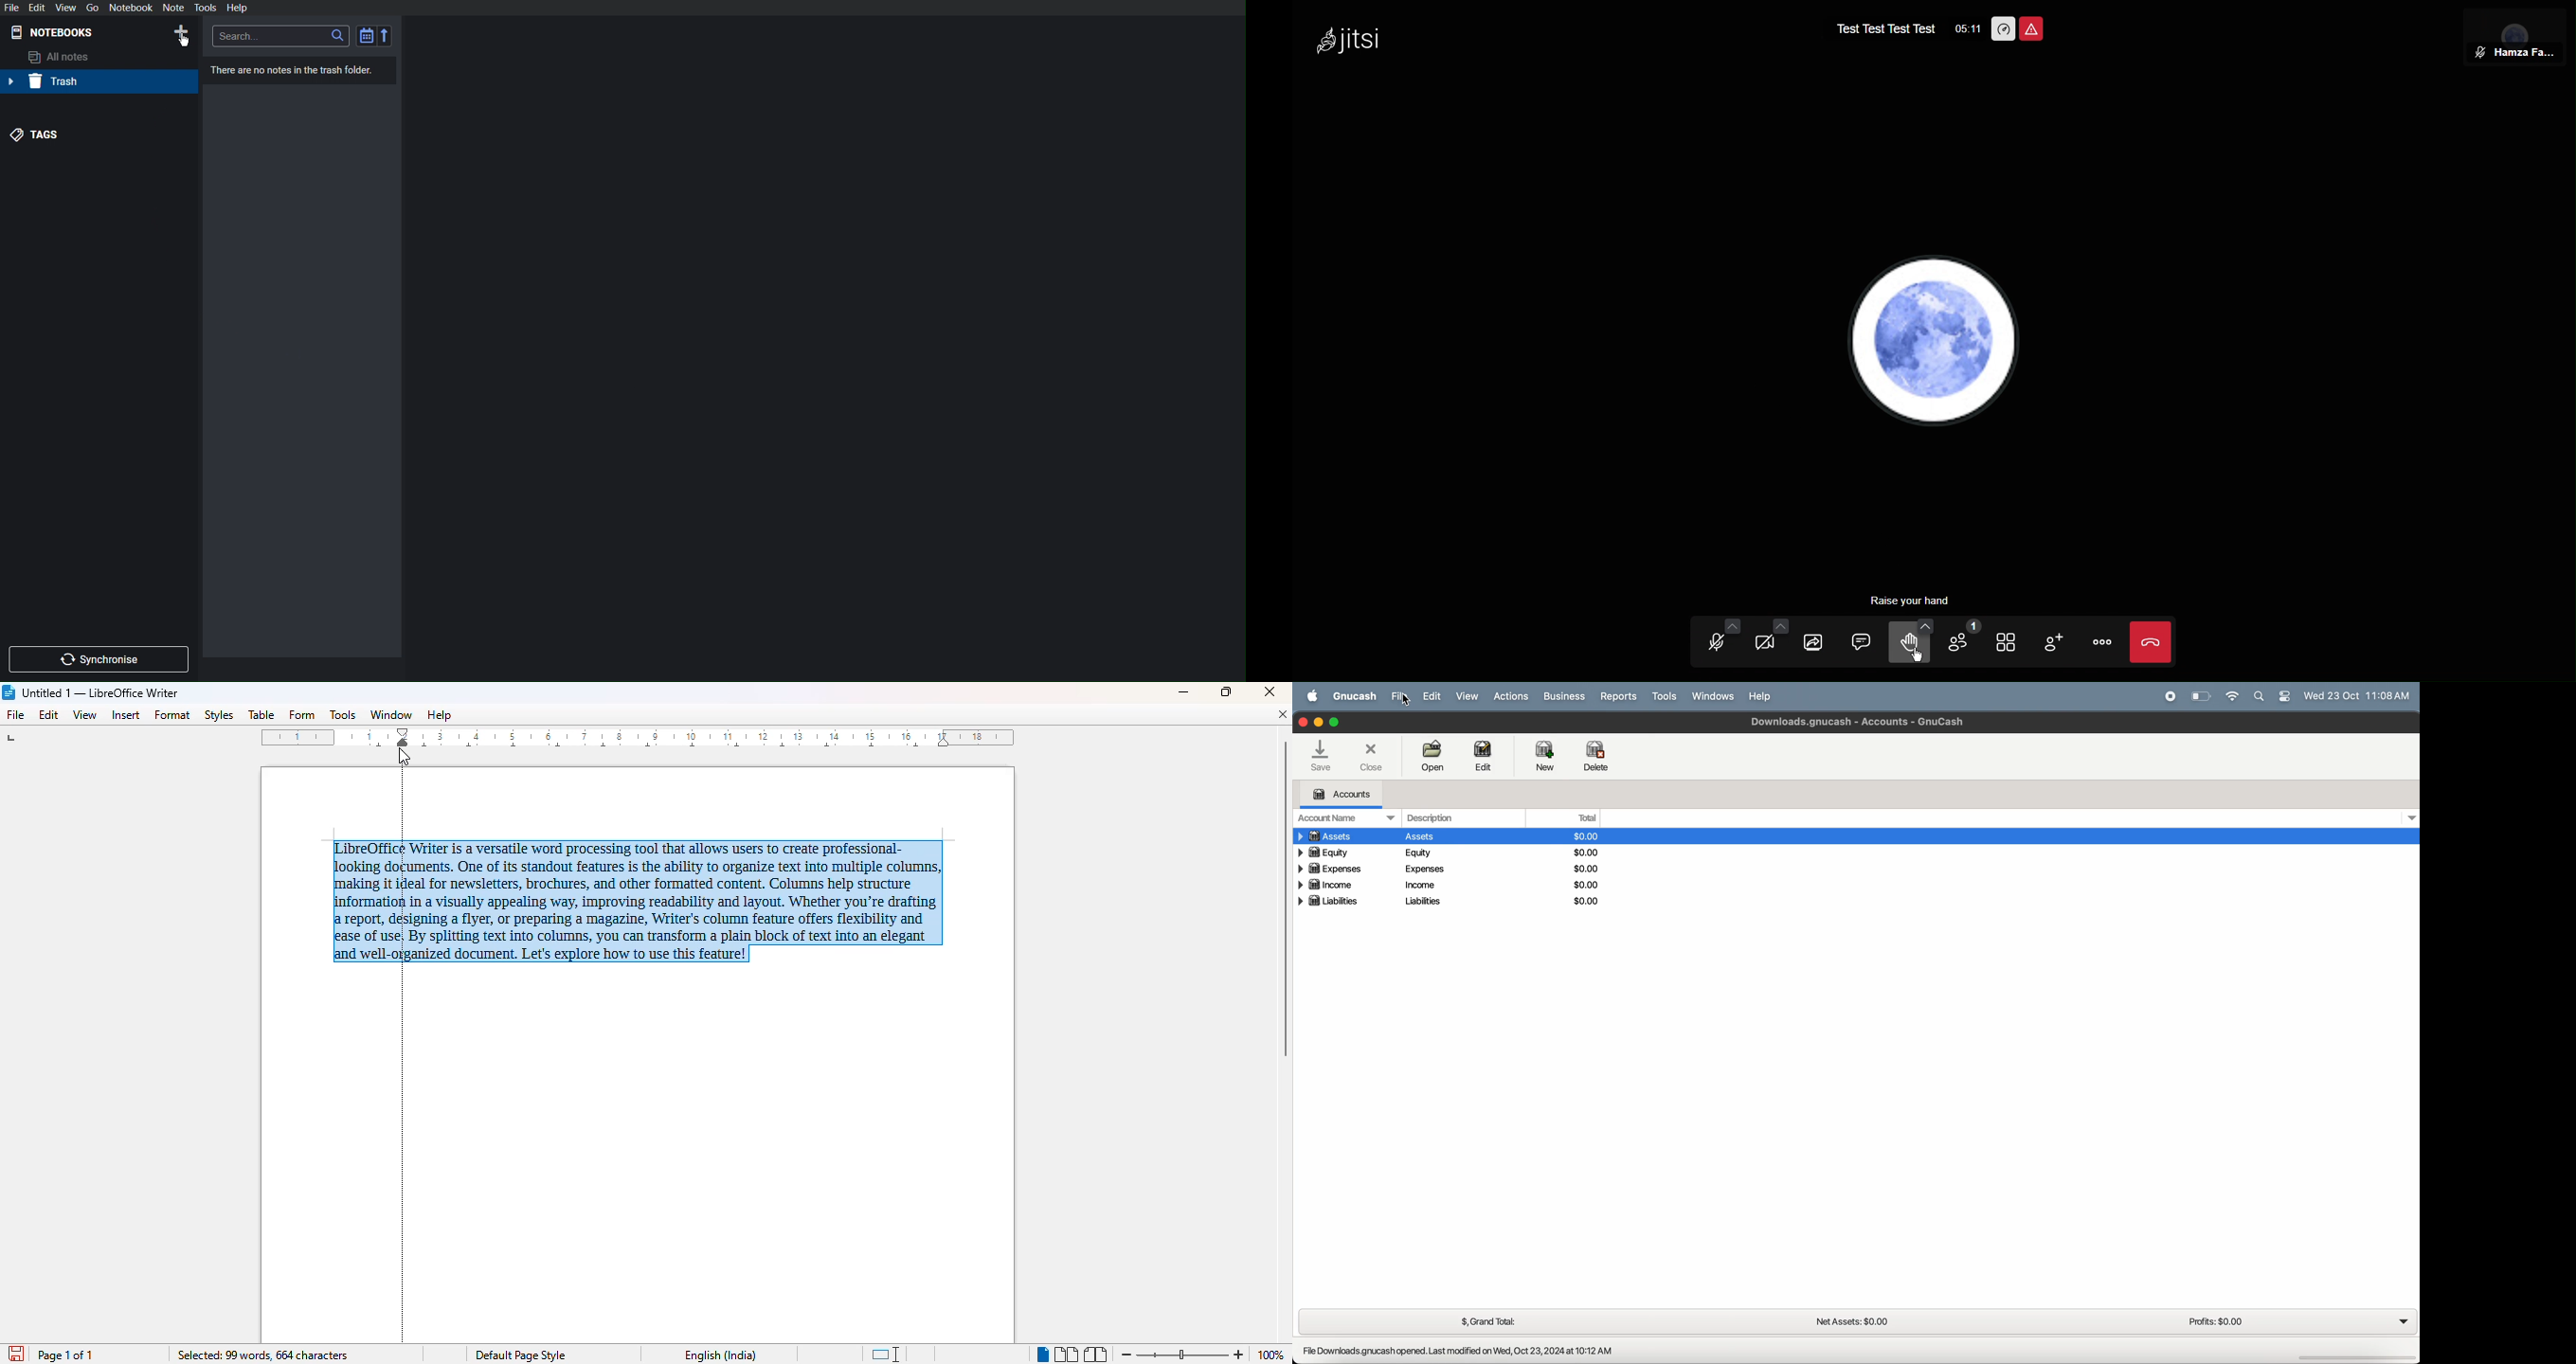 The height and width of the screenshot is (1372, 2576). Describe the element at coordinates (887, 1354) in the screenshot. I see `standard selection` at that location.